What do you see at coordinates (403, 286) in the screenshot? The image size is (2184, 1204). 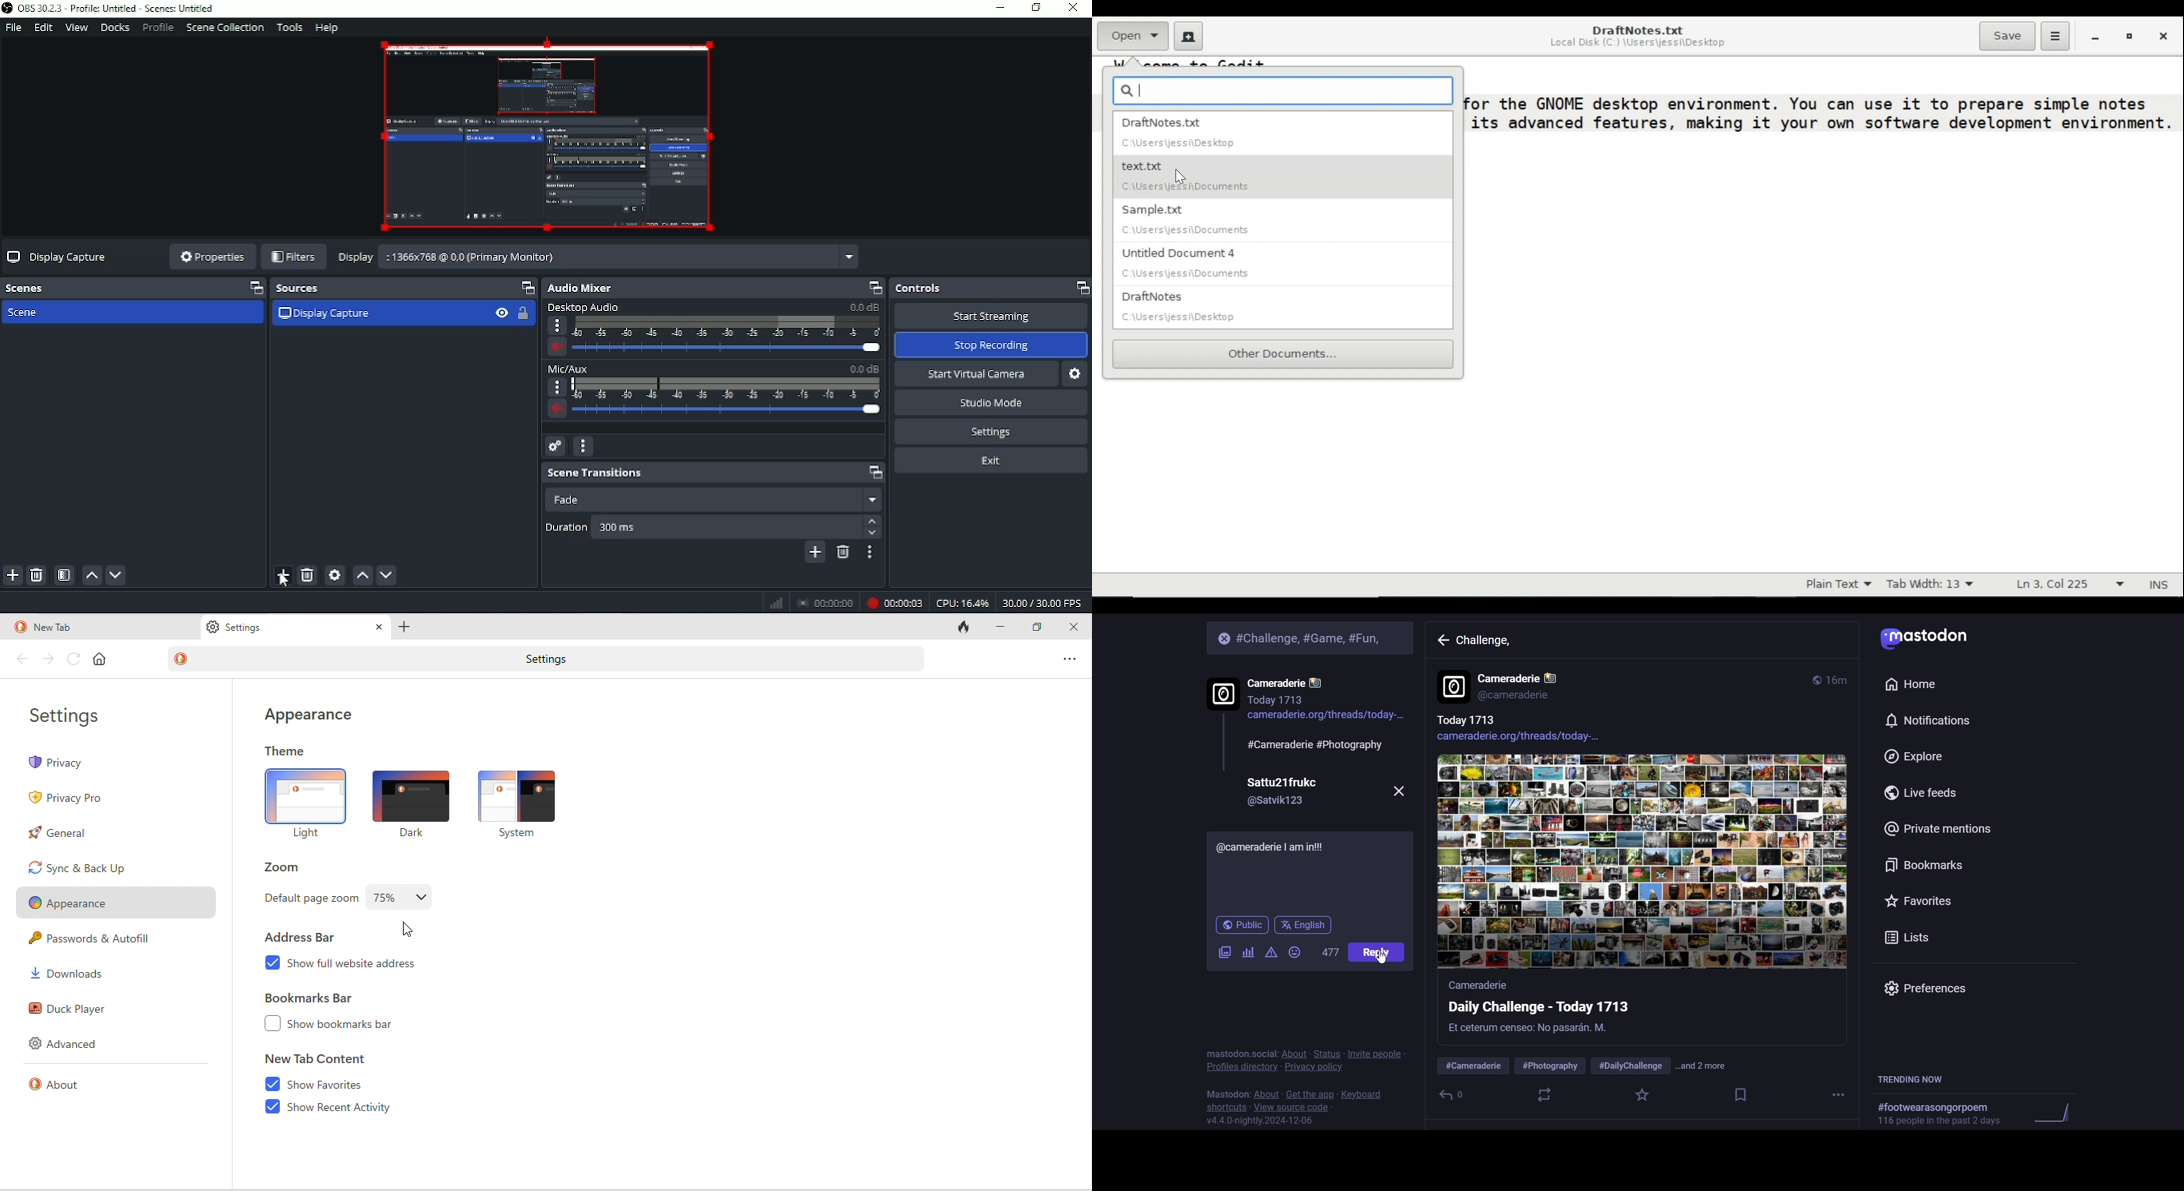 I see `Sources` at bounding box center [403, 286].